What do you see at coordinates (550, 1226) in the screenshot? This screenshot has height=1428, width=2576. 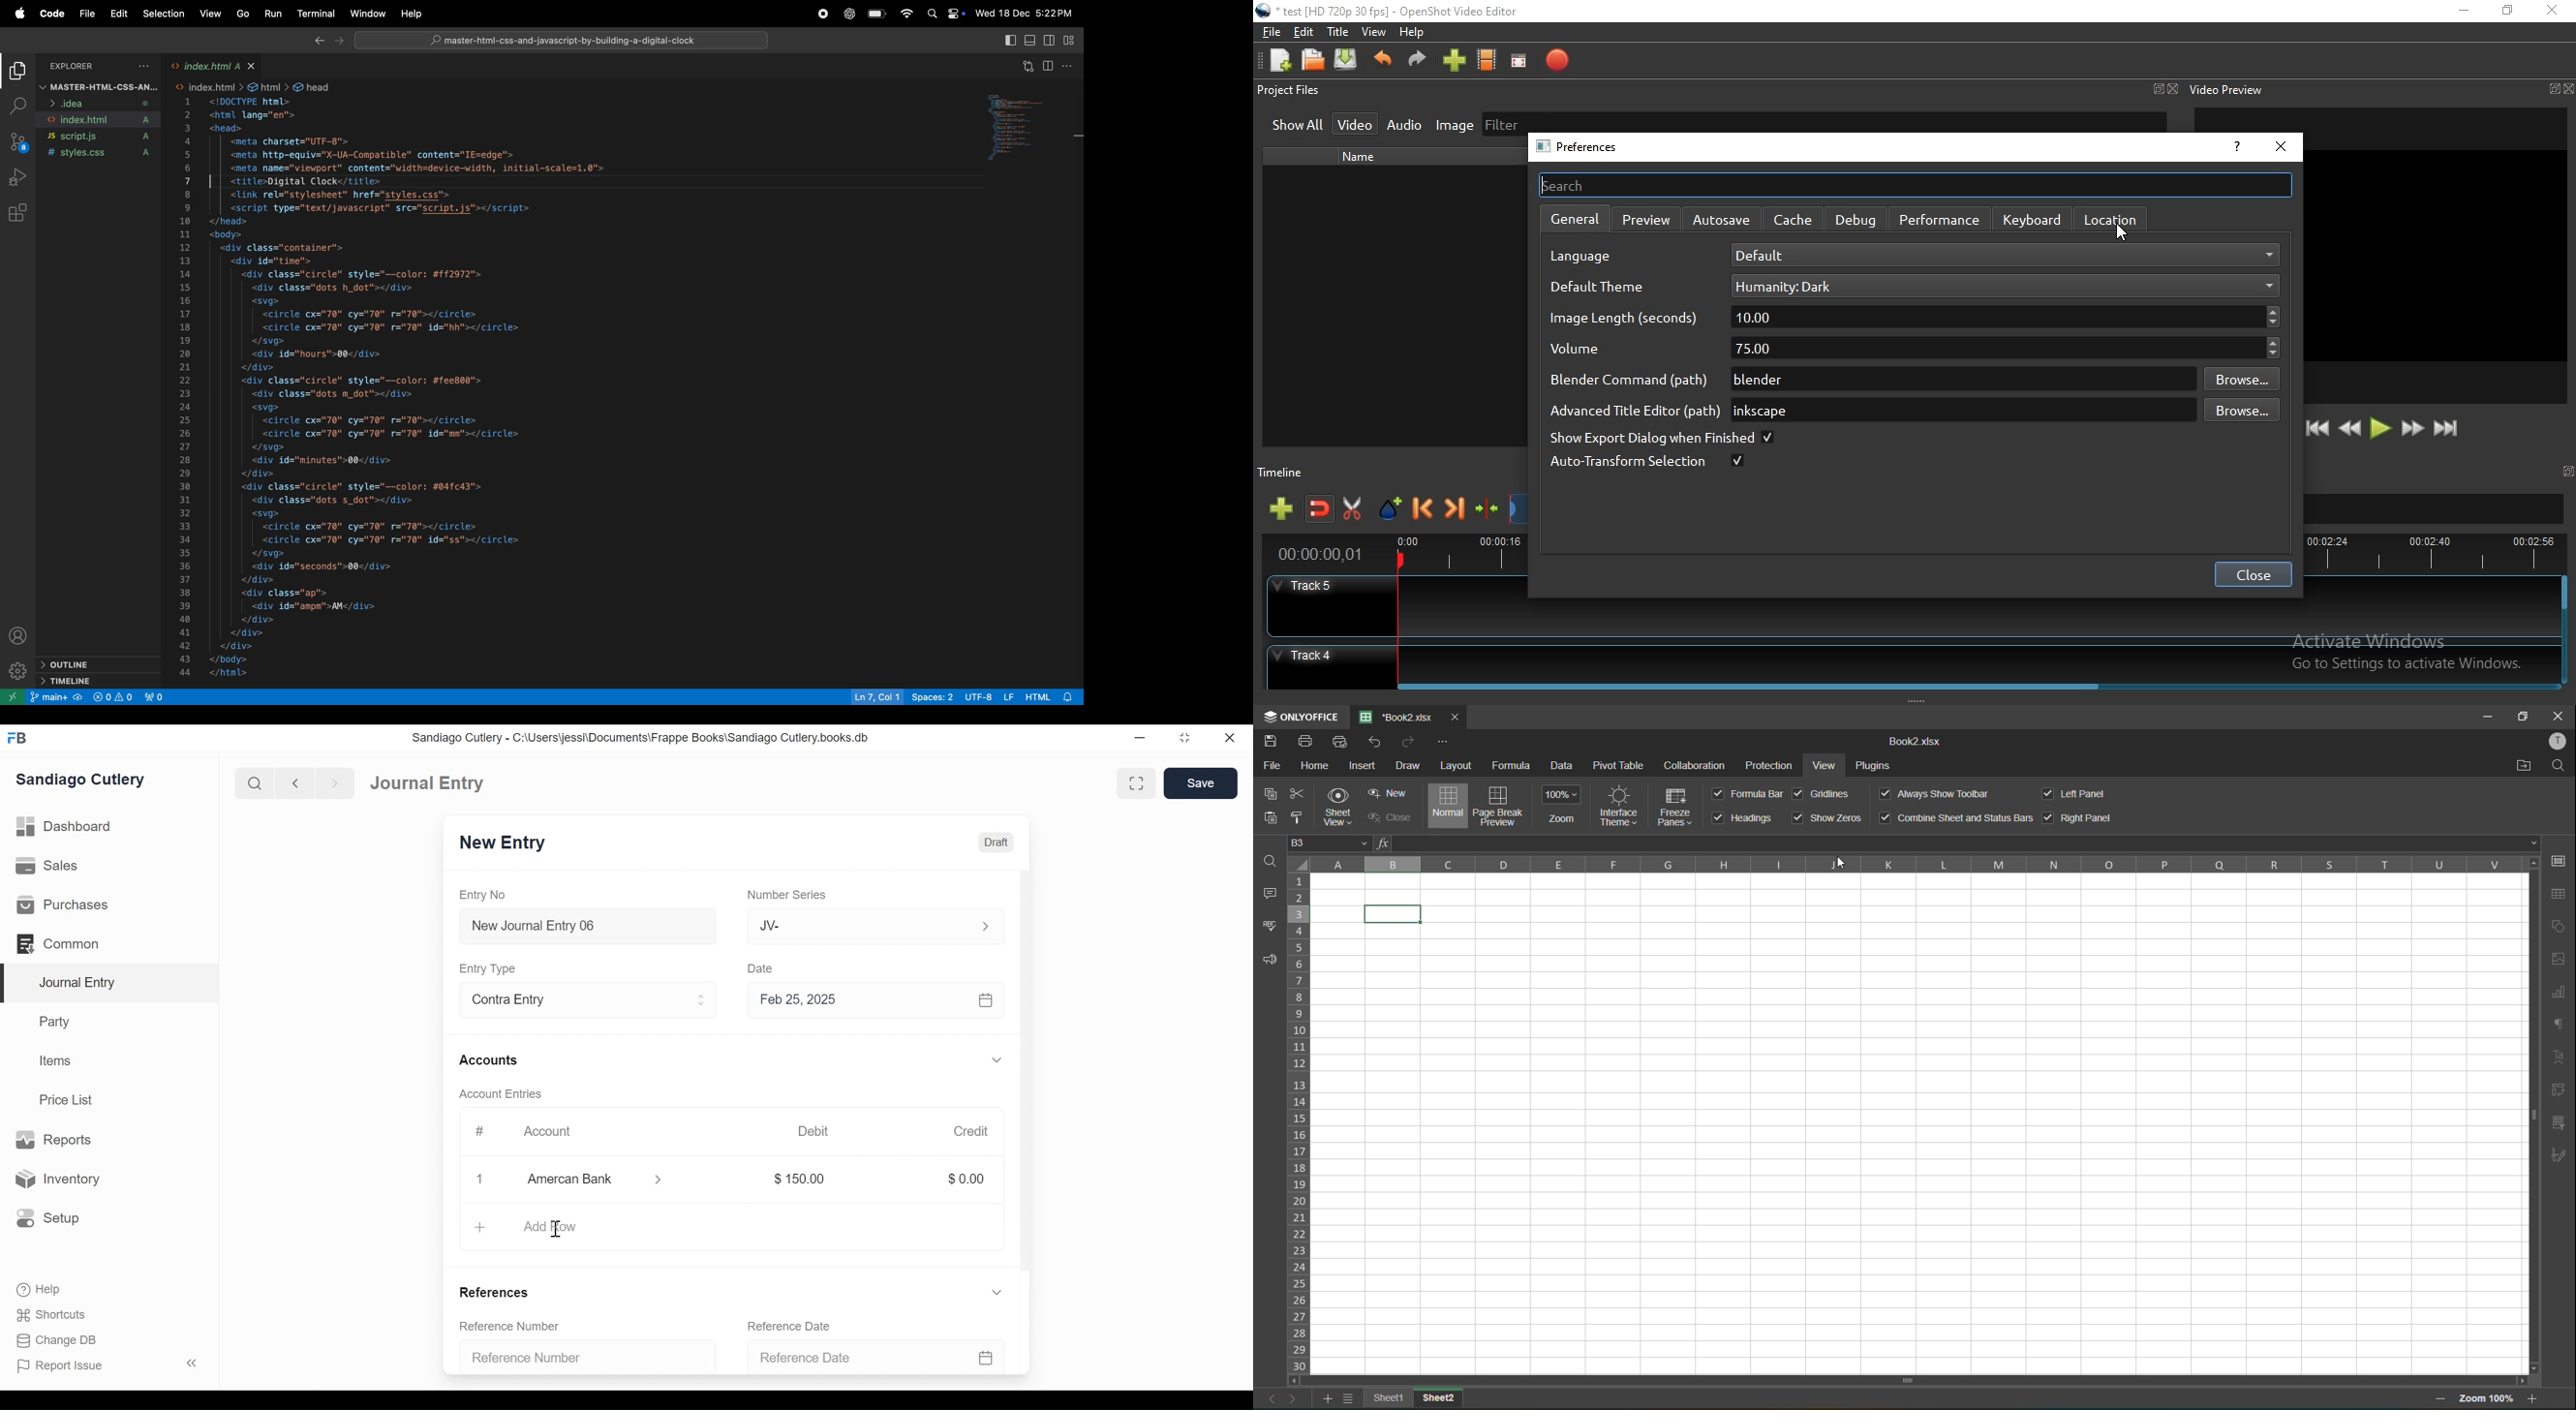 I see `Add Row` at bounding box center [550, 1226].